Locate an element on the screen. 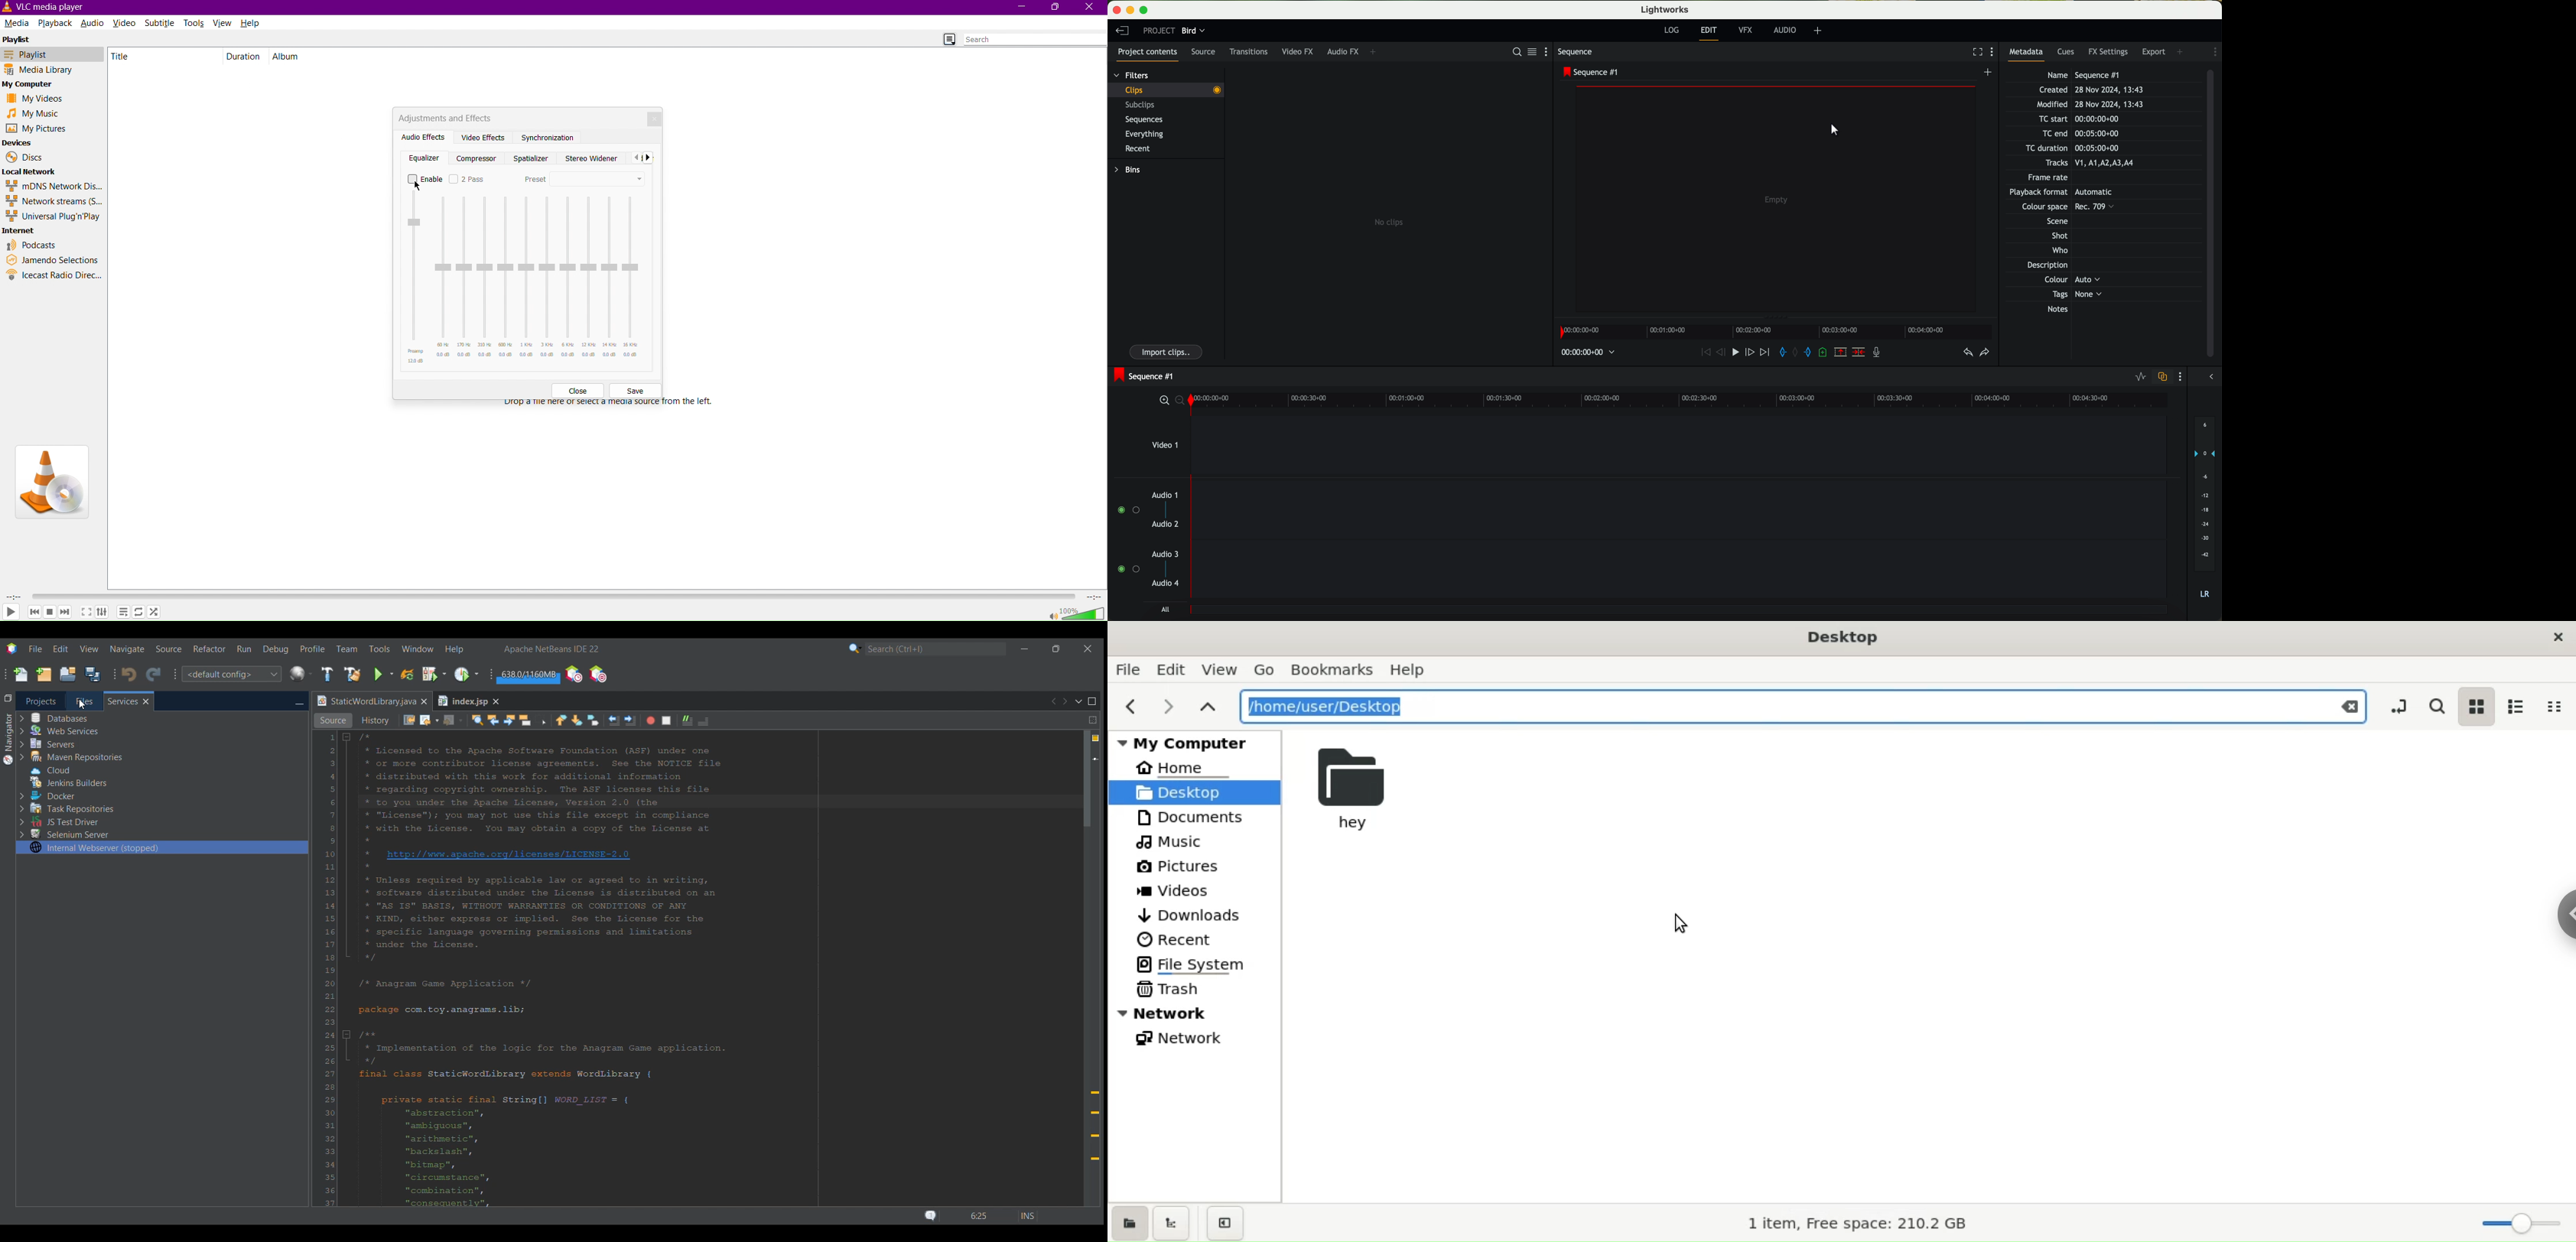  nudge one frame foward is located at coordinates (1752, 352).